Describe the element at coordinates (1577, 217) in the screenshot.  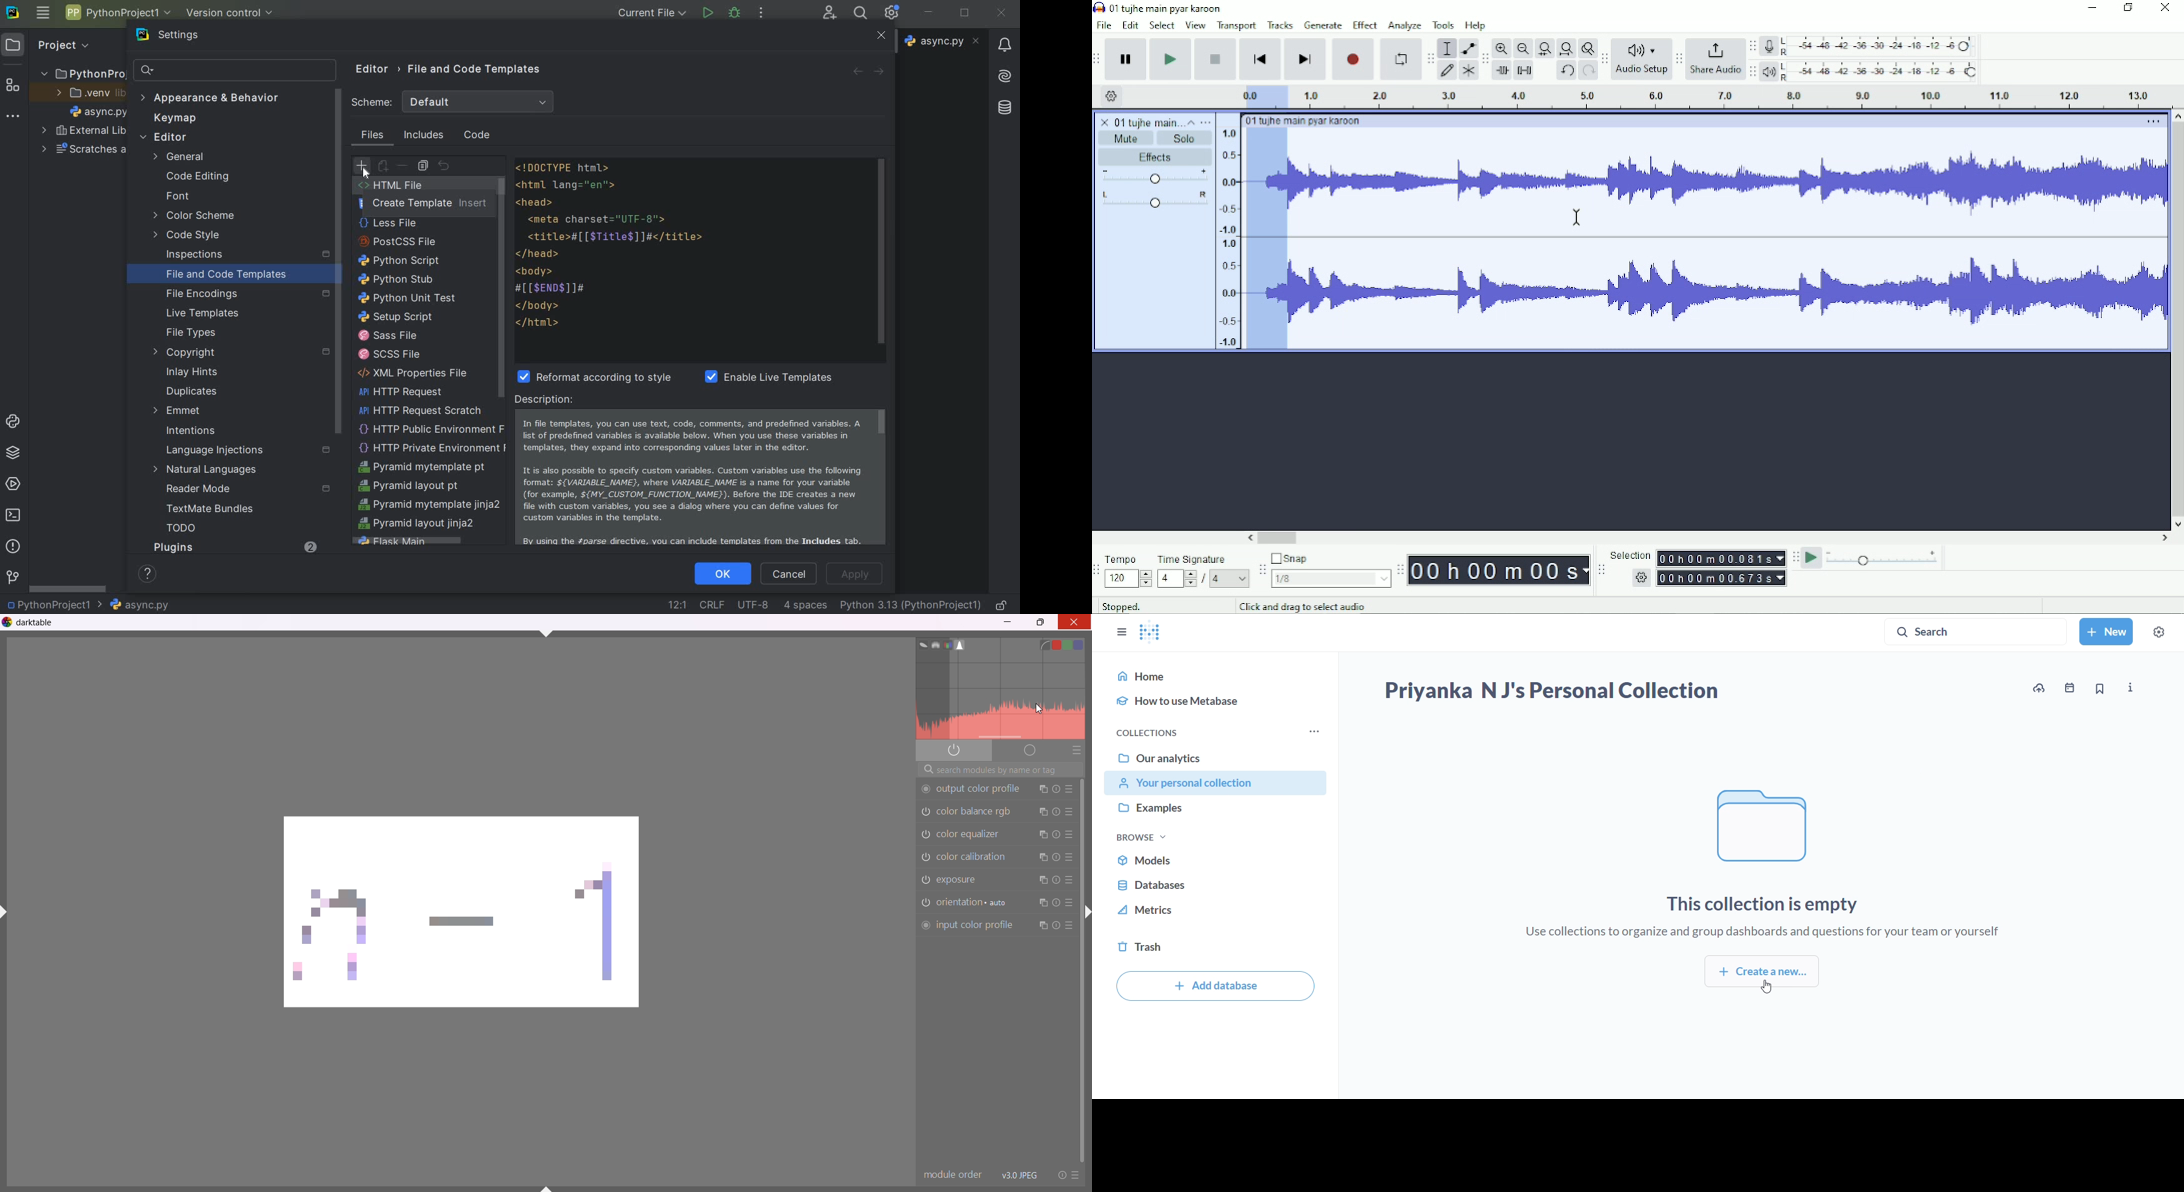
I see `Cursor` at that location.